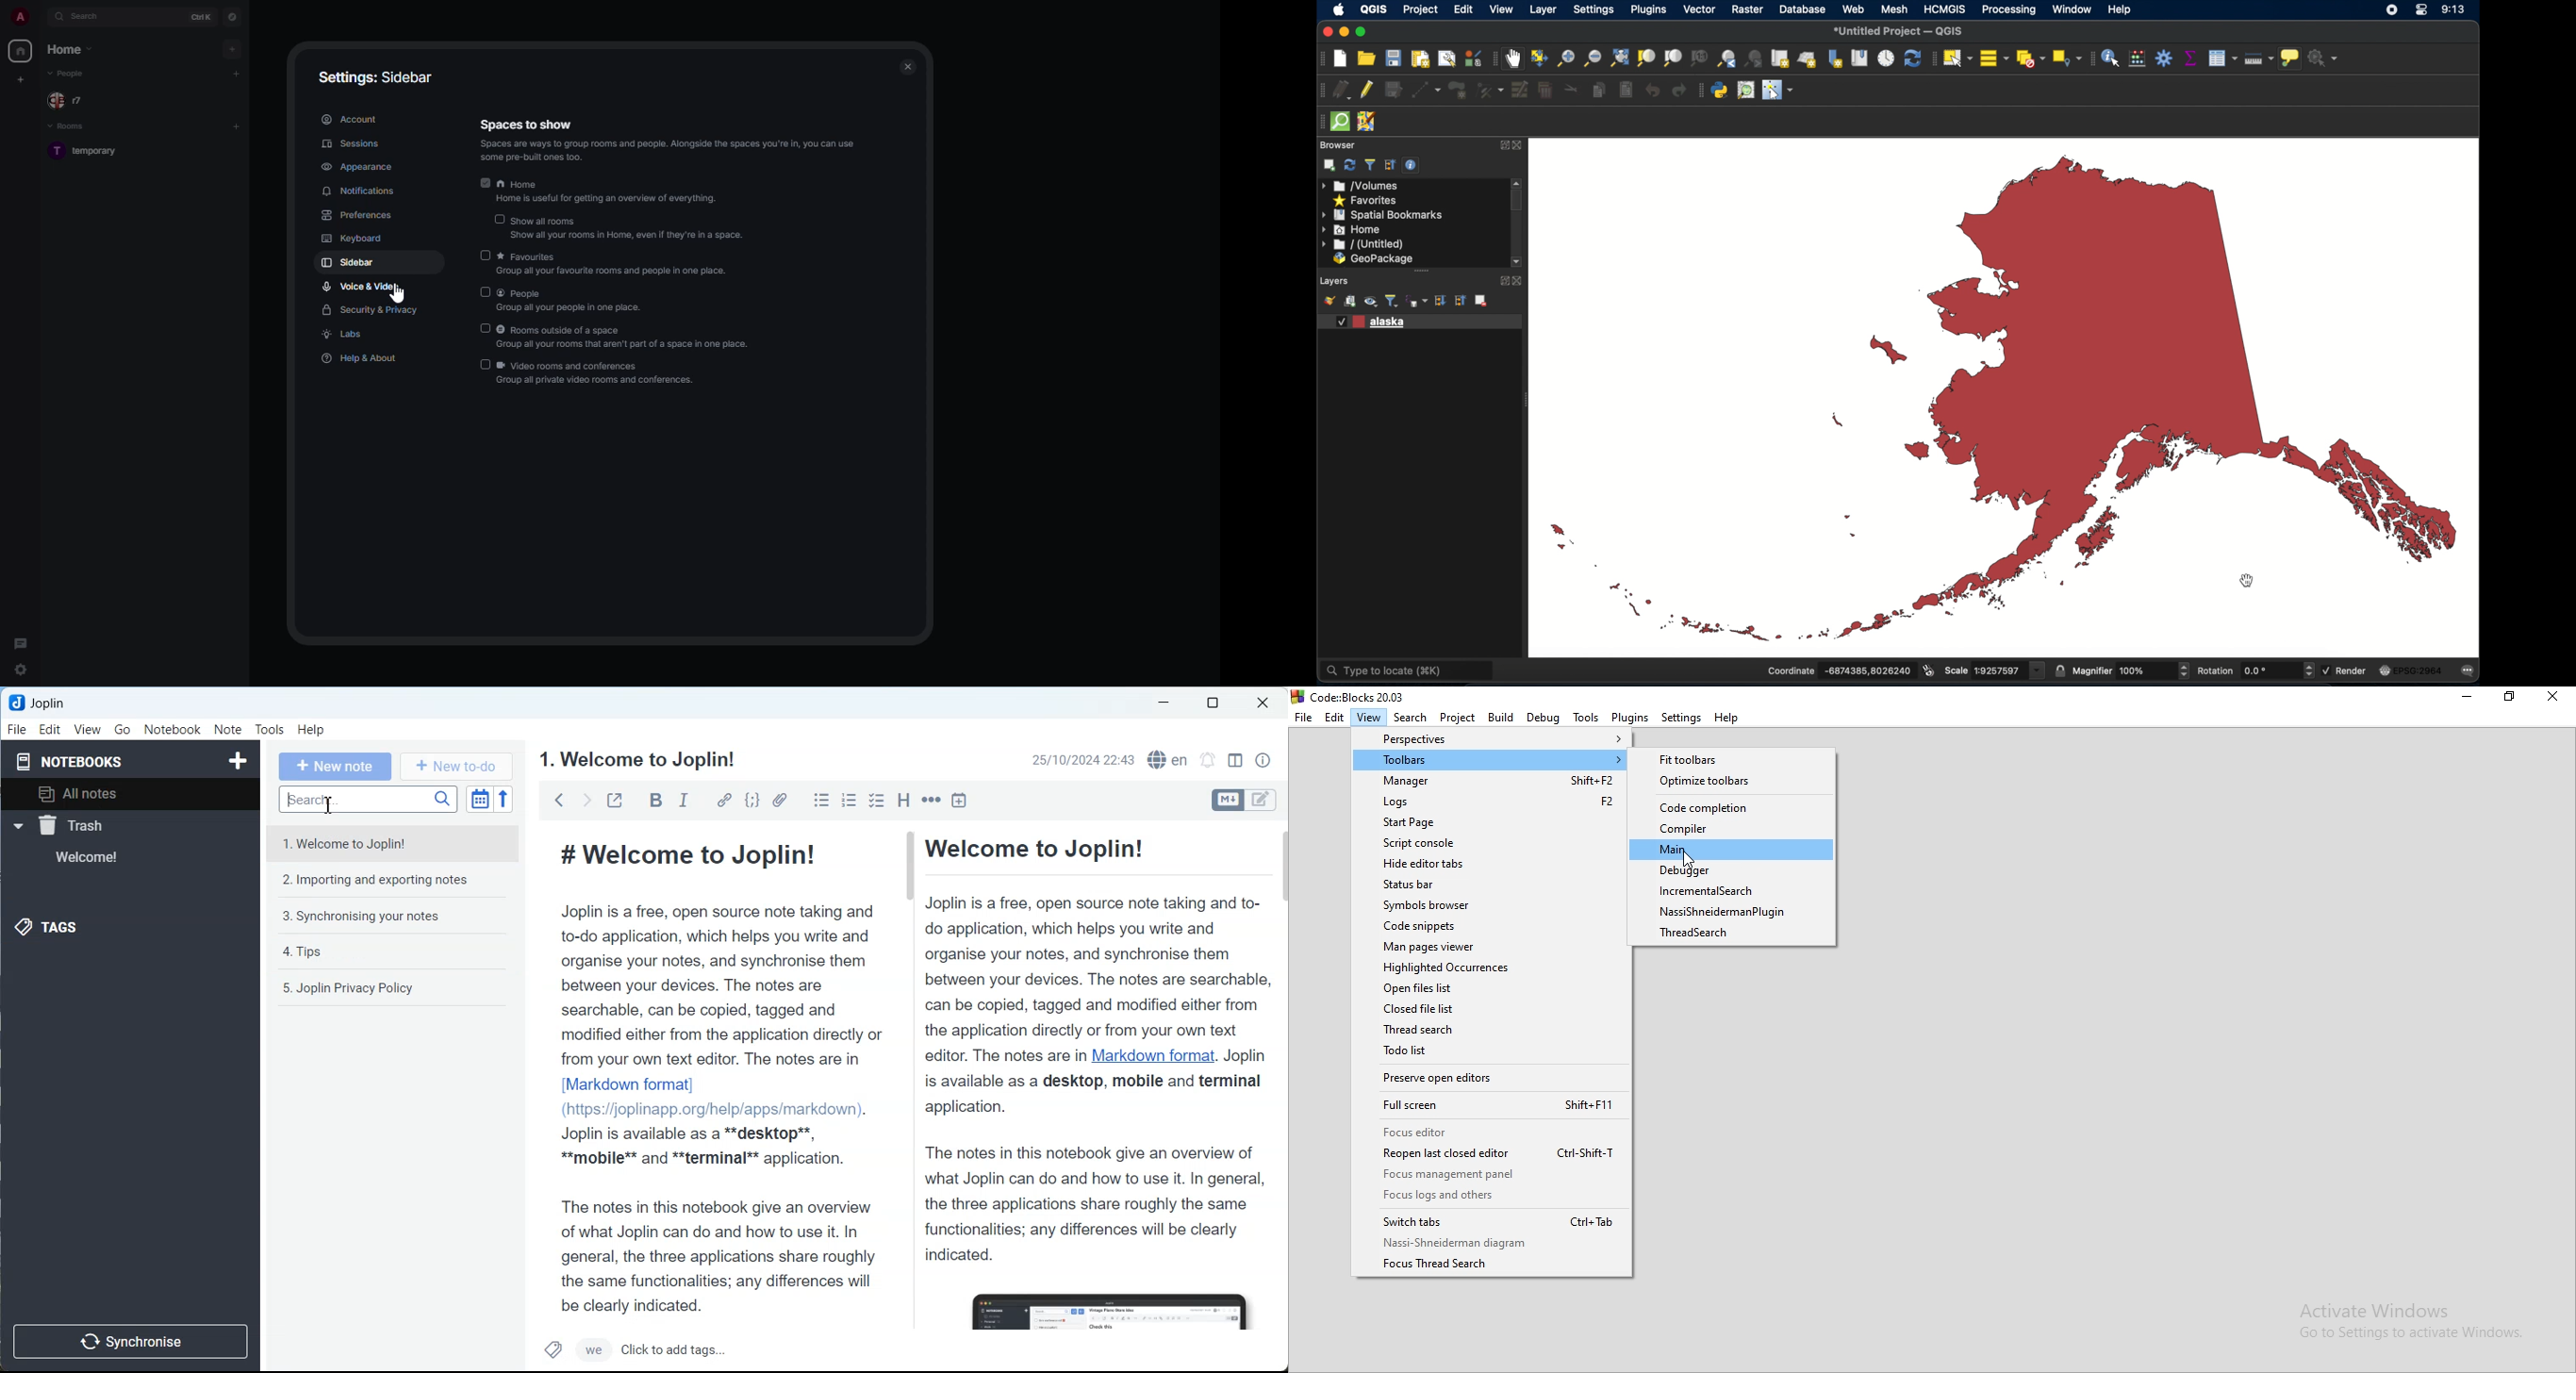 Image resolution: width=2576 pixels, height=1400 pixels. Describe the element at coordinates (1736, 760) in the screenshot. I see `Fittoolbars` at that location.